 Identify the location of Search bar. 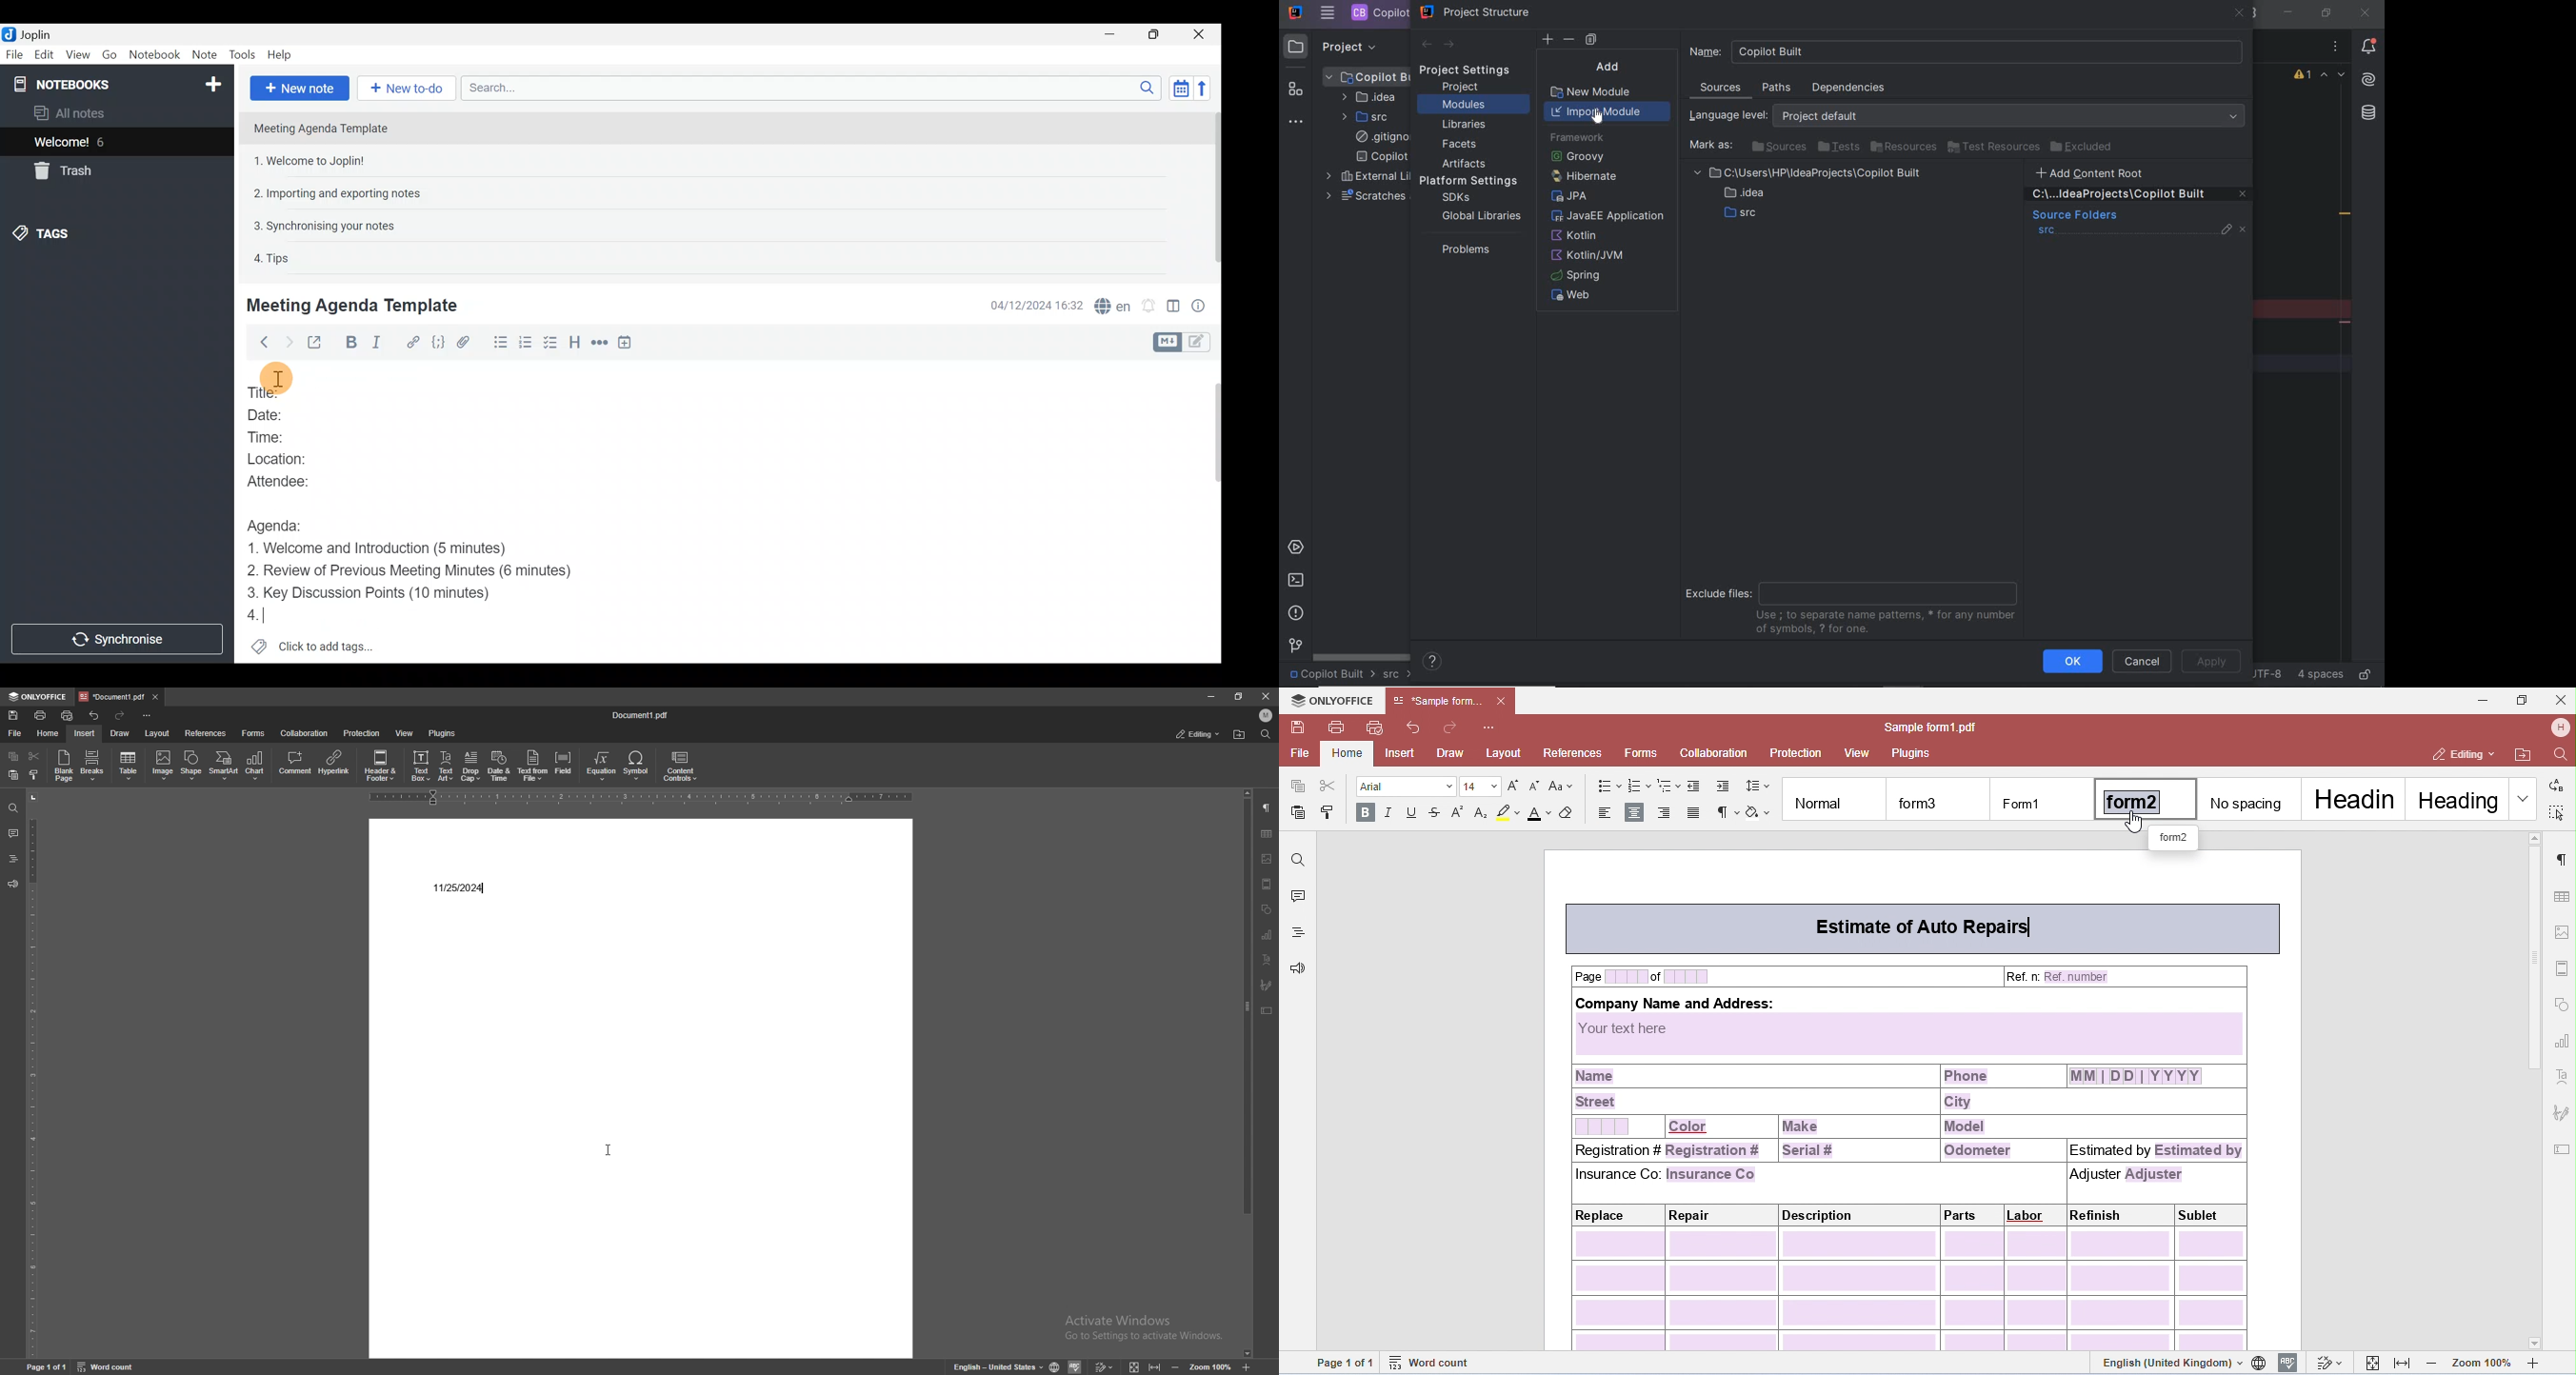
(808, 87).